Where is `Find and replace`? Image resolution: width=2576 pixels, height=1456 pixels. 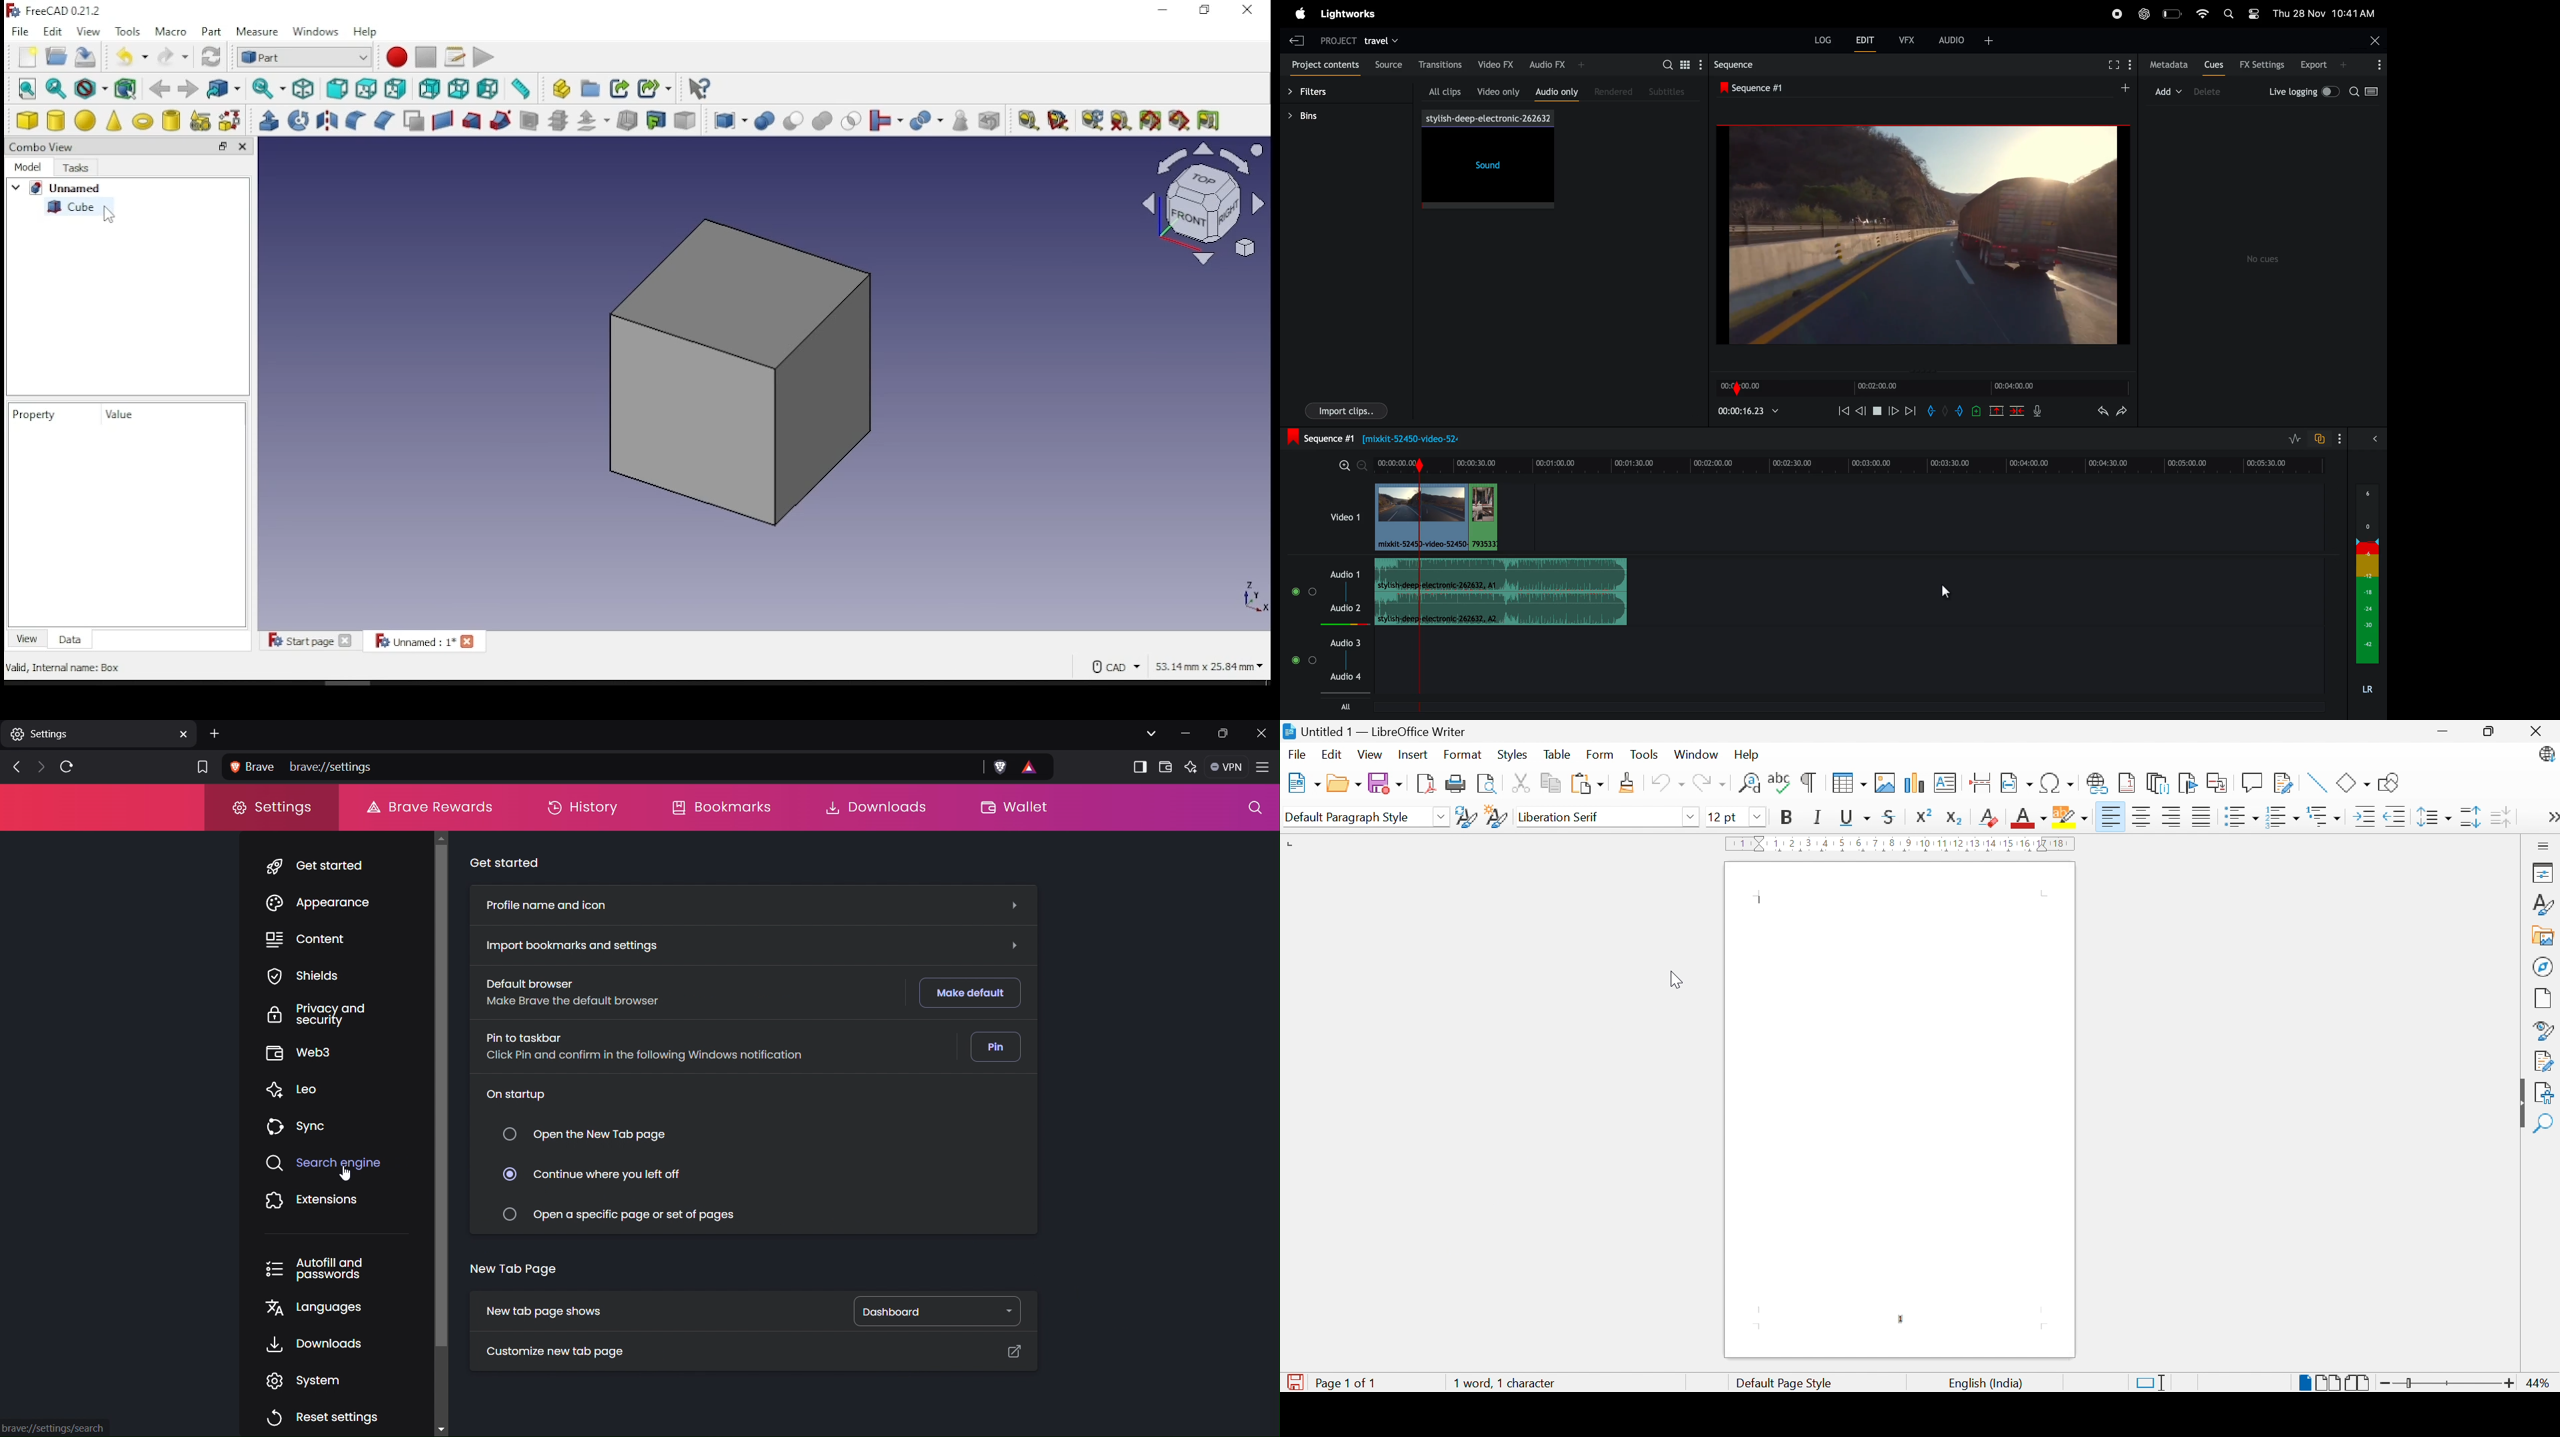 Find and replace is located at coordinates (1747, 785).